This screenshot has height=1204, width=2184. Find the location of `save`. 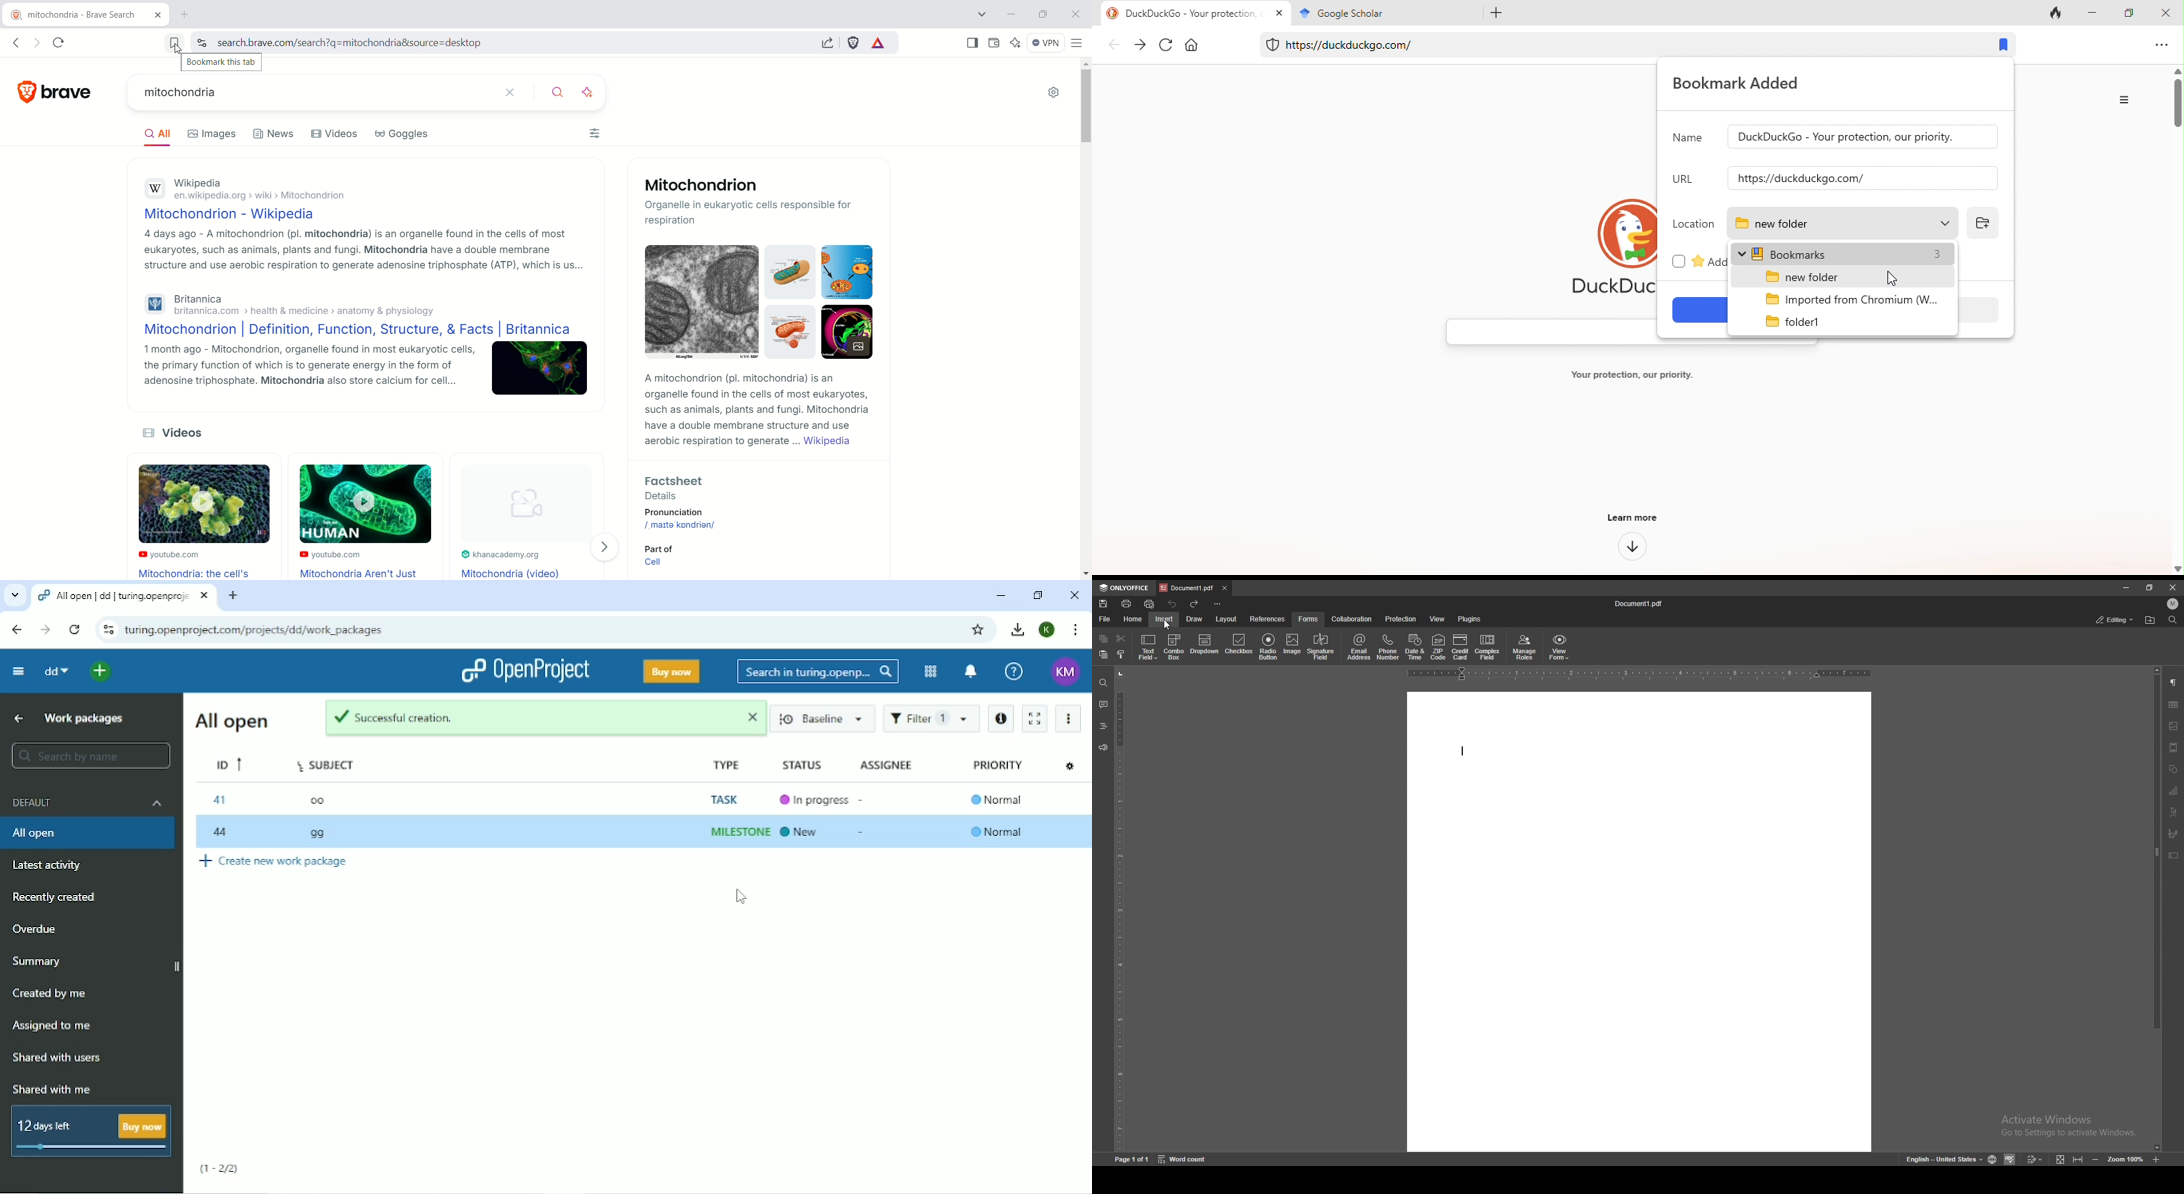

save is located at coordinates (1103, 604).